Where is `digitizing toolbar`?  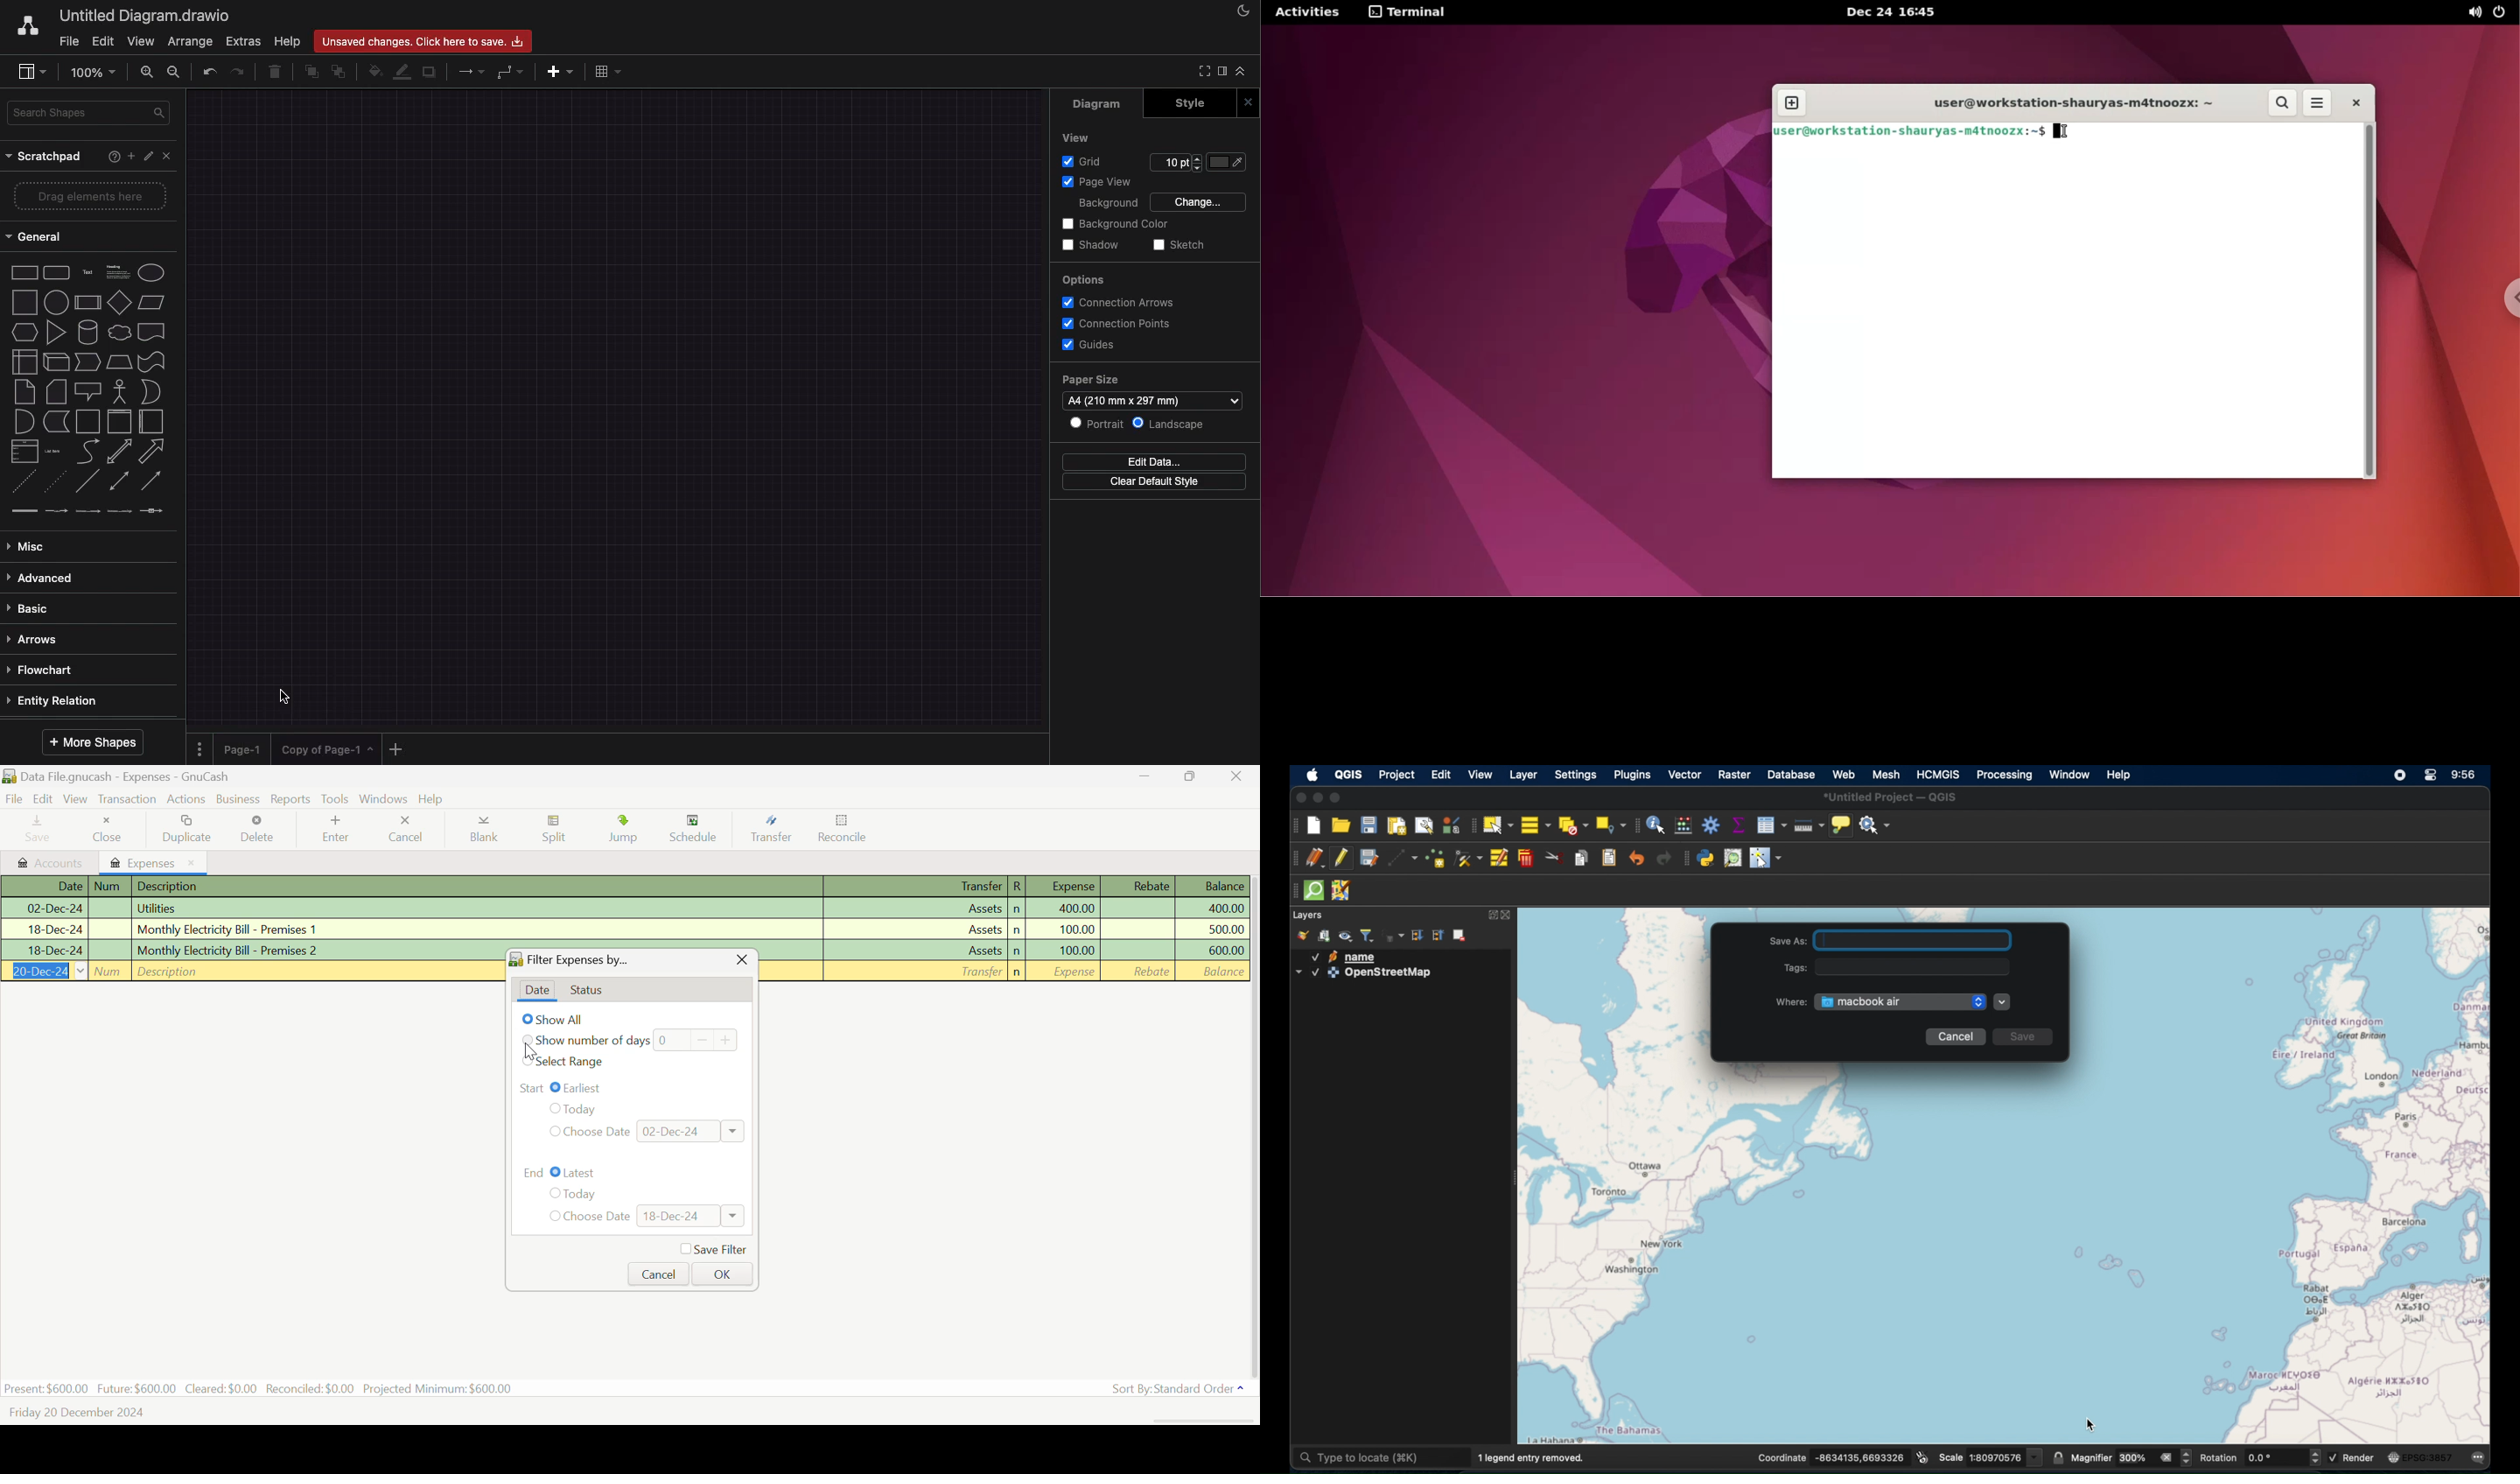
digitizing toolbar is located at coordinates (1293, 860).